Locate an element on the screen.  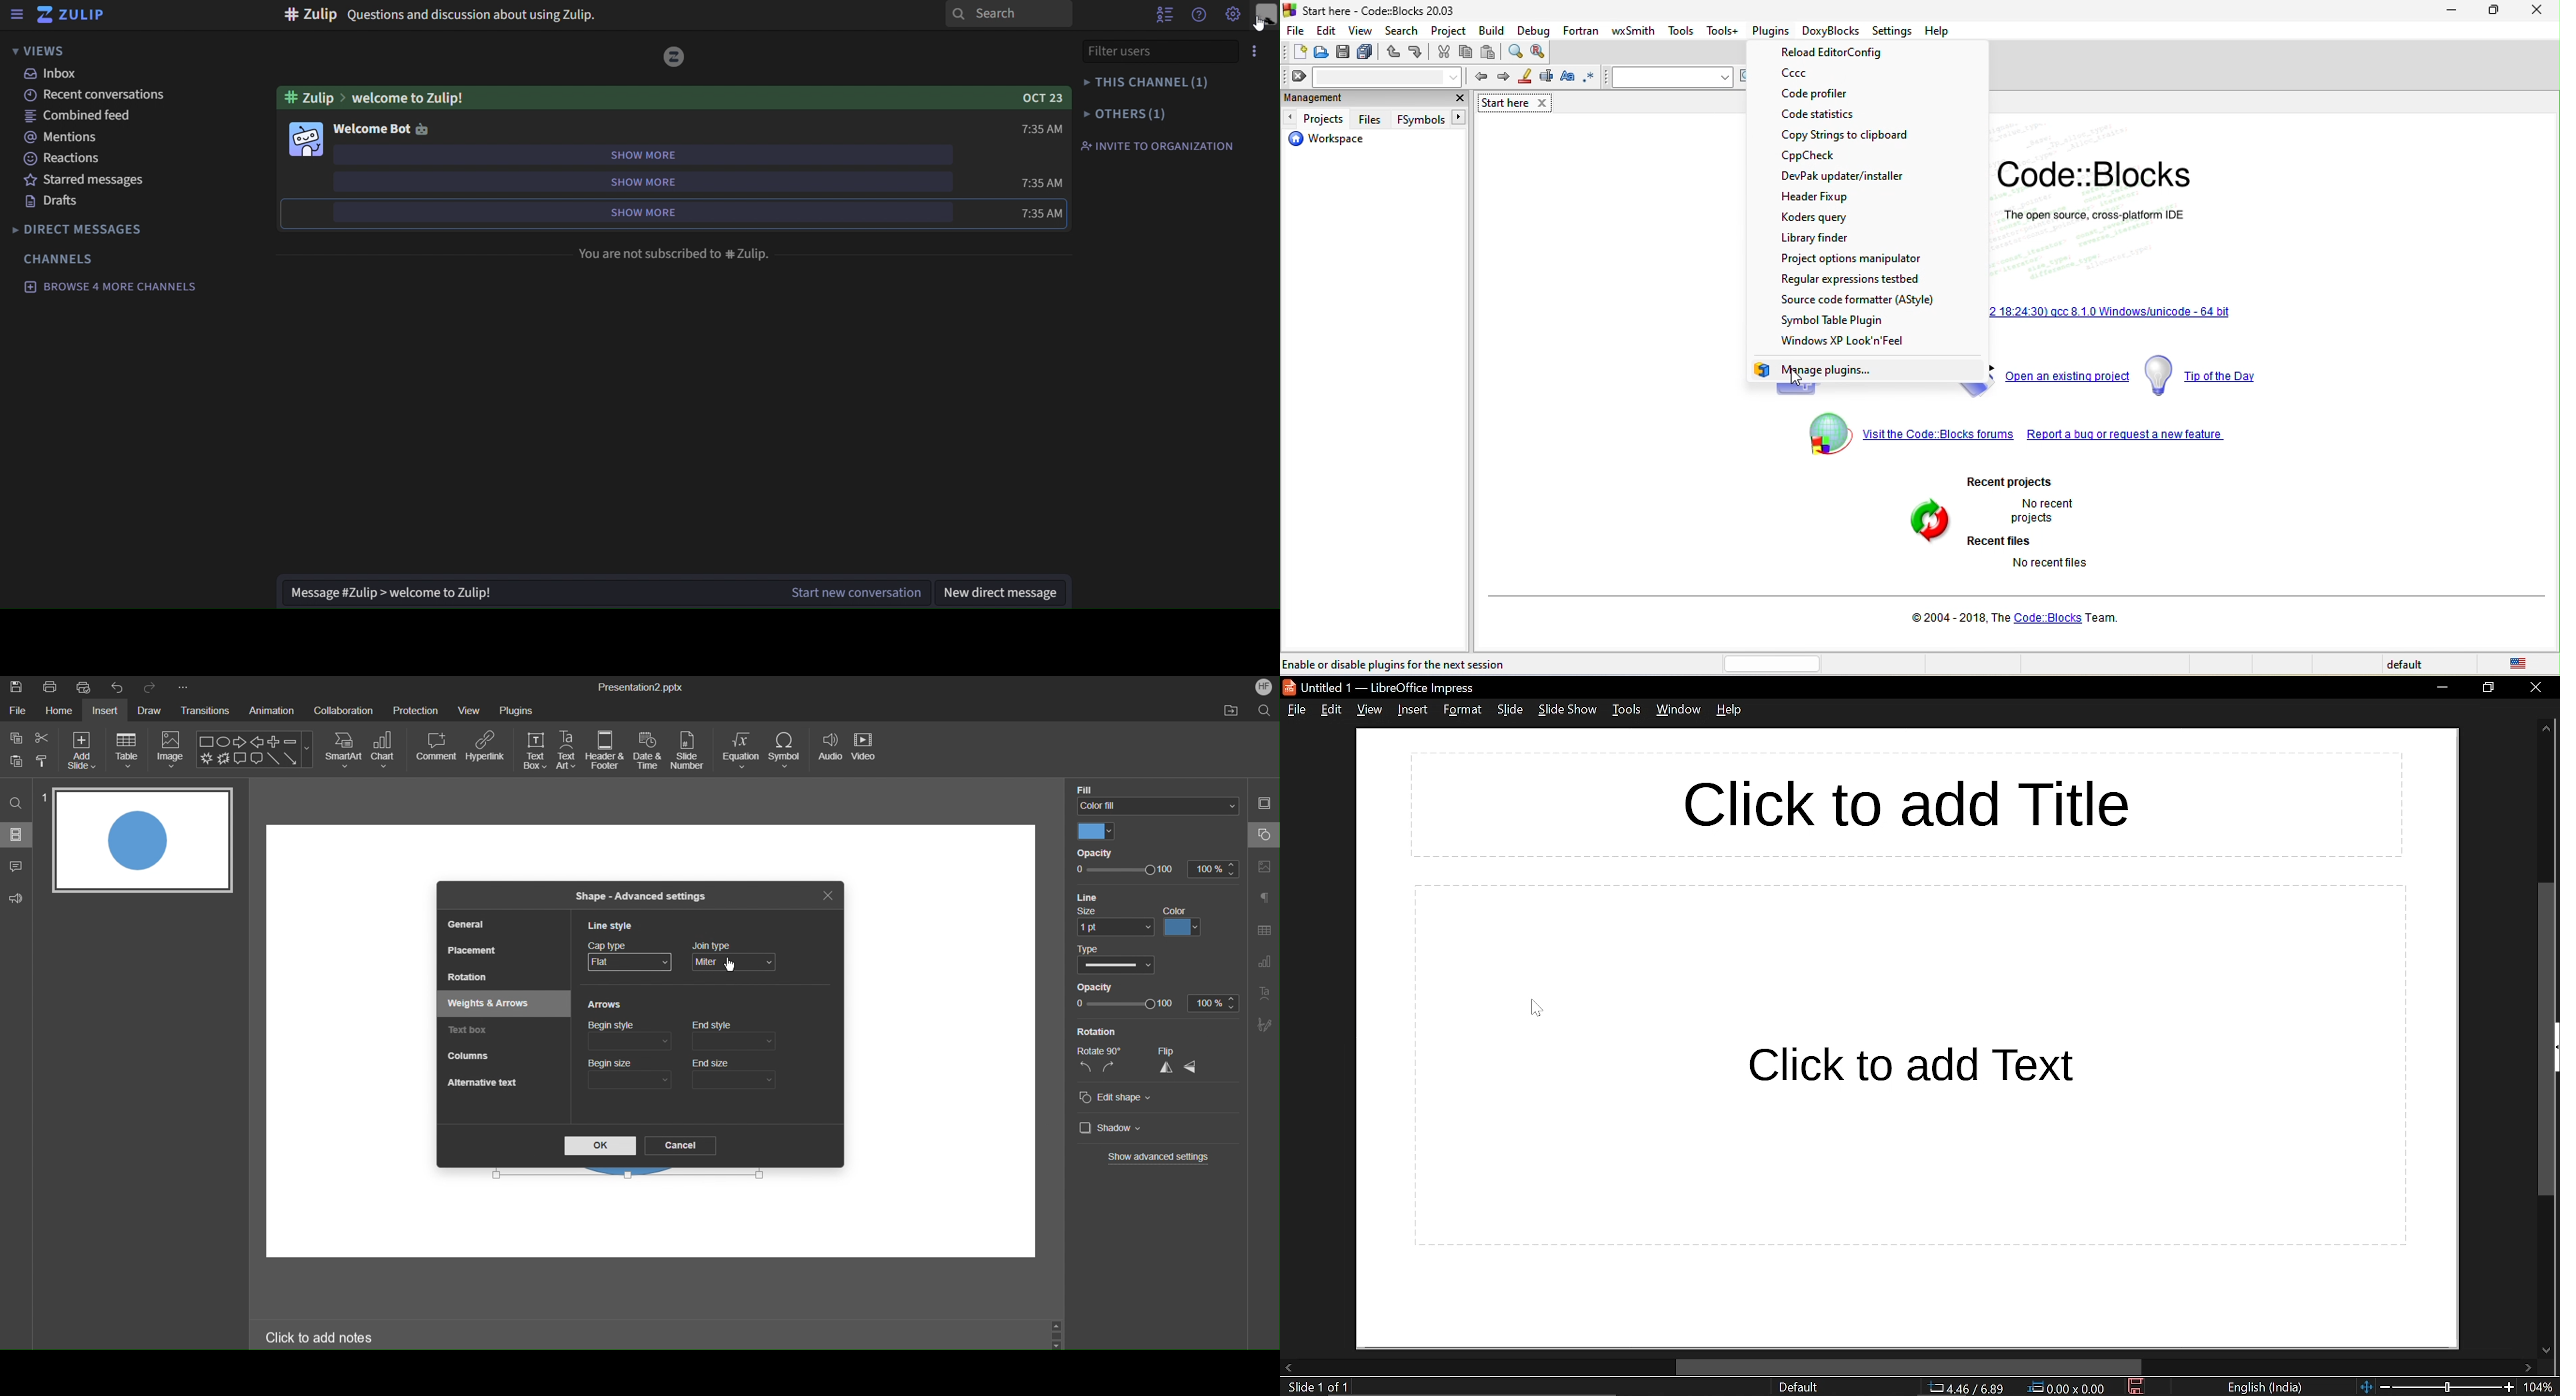
OK is located at coordinates (600, 1145).